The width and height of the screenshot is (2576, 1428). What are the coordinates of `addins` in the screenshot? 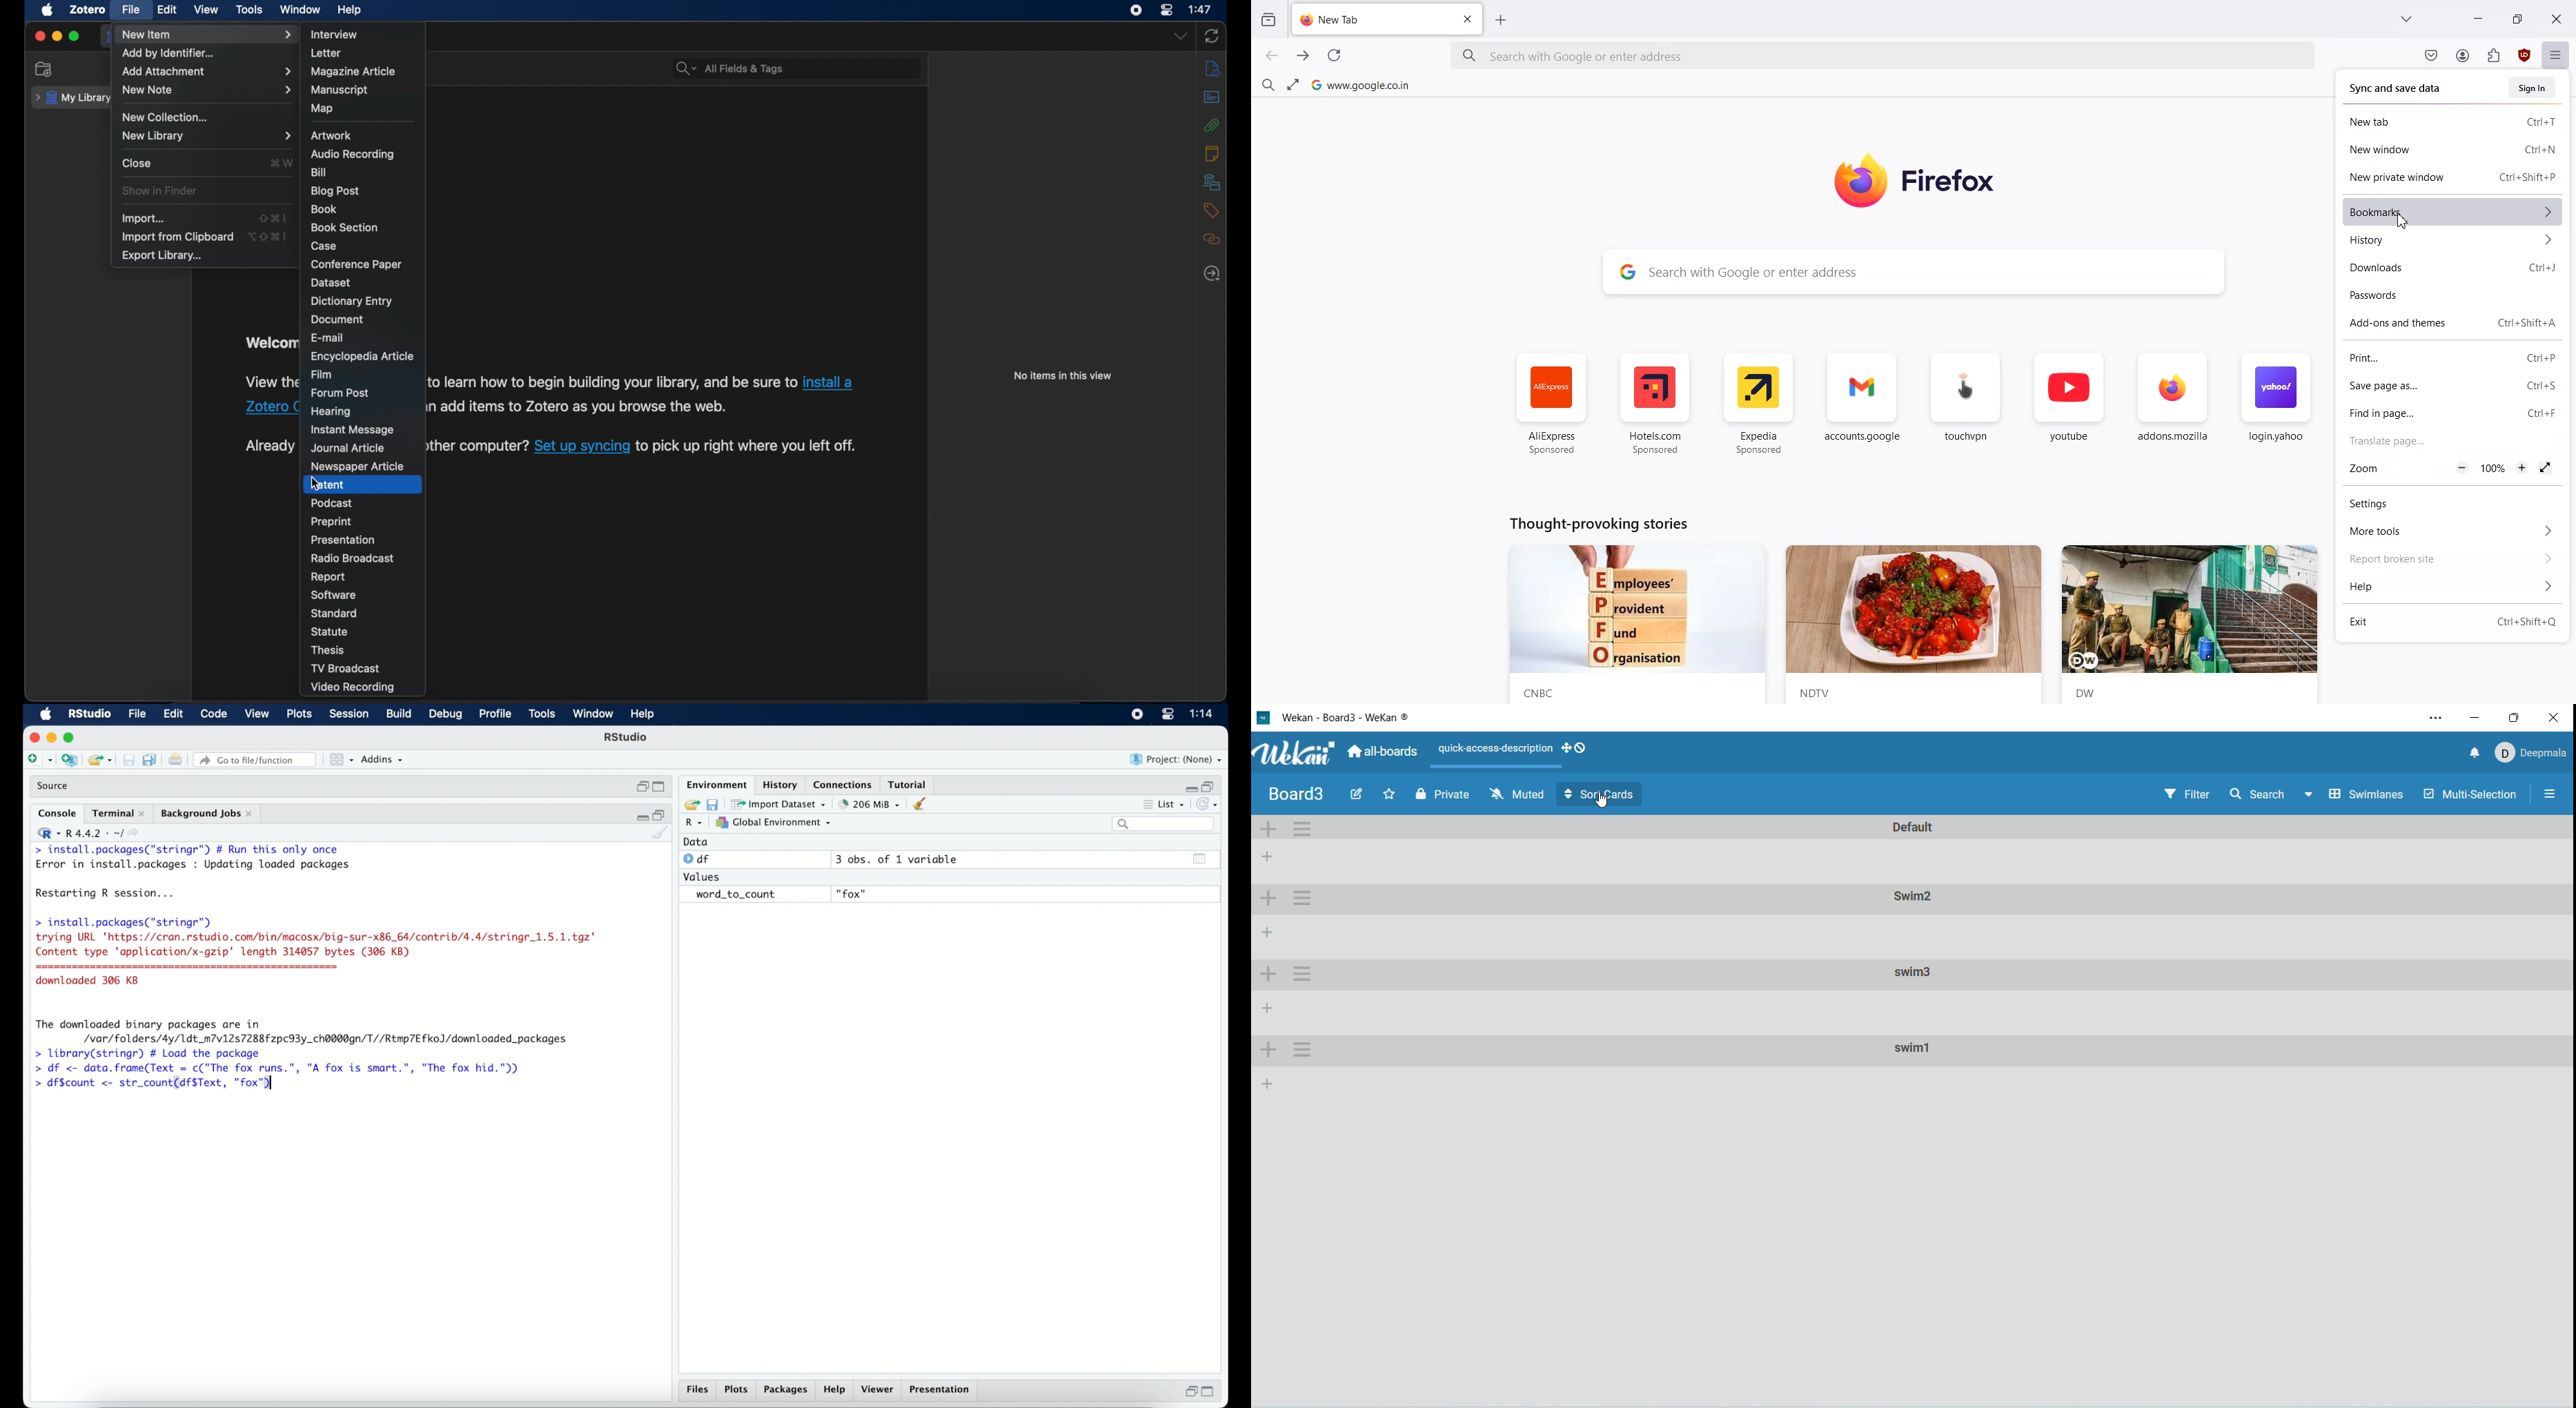 It's located at (383, 759).